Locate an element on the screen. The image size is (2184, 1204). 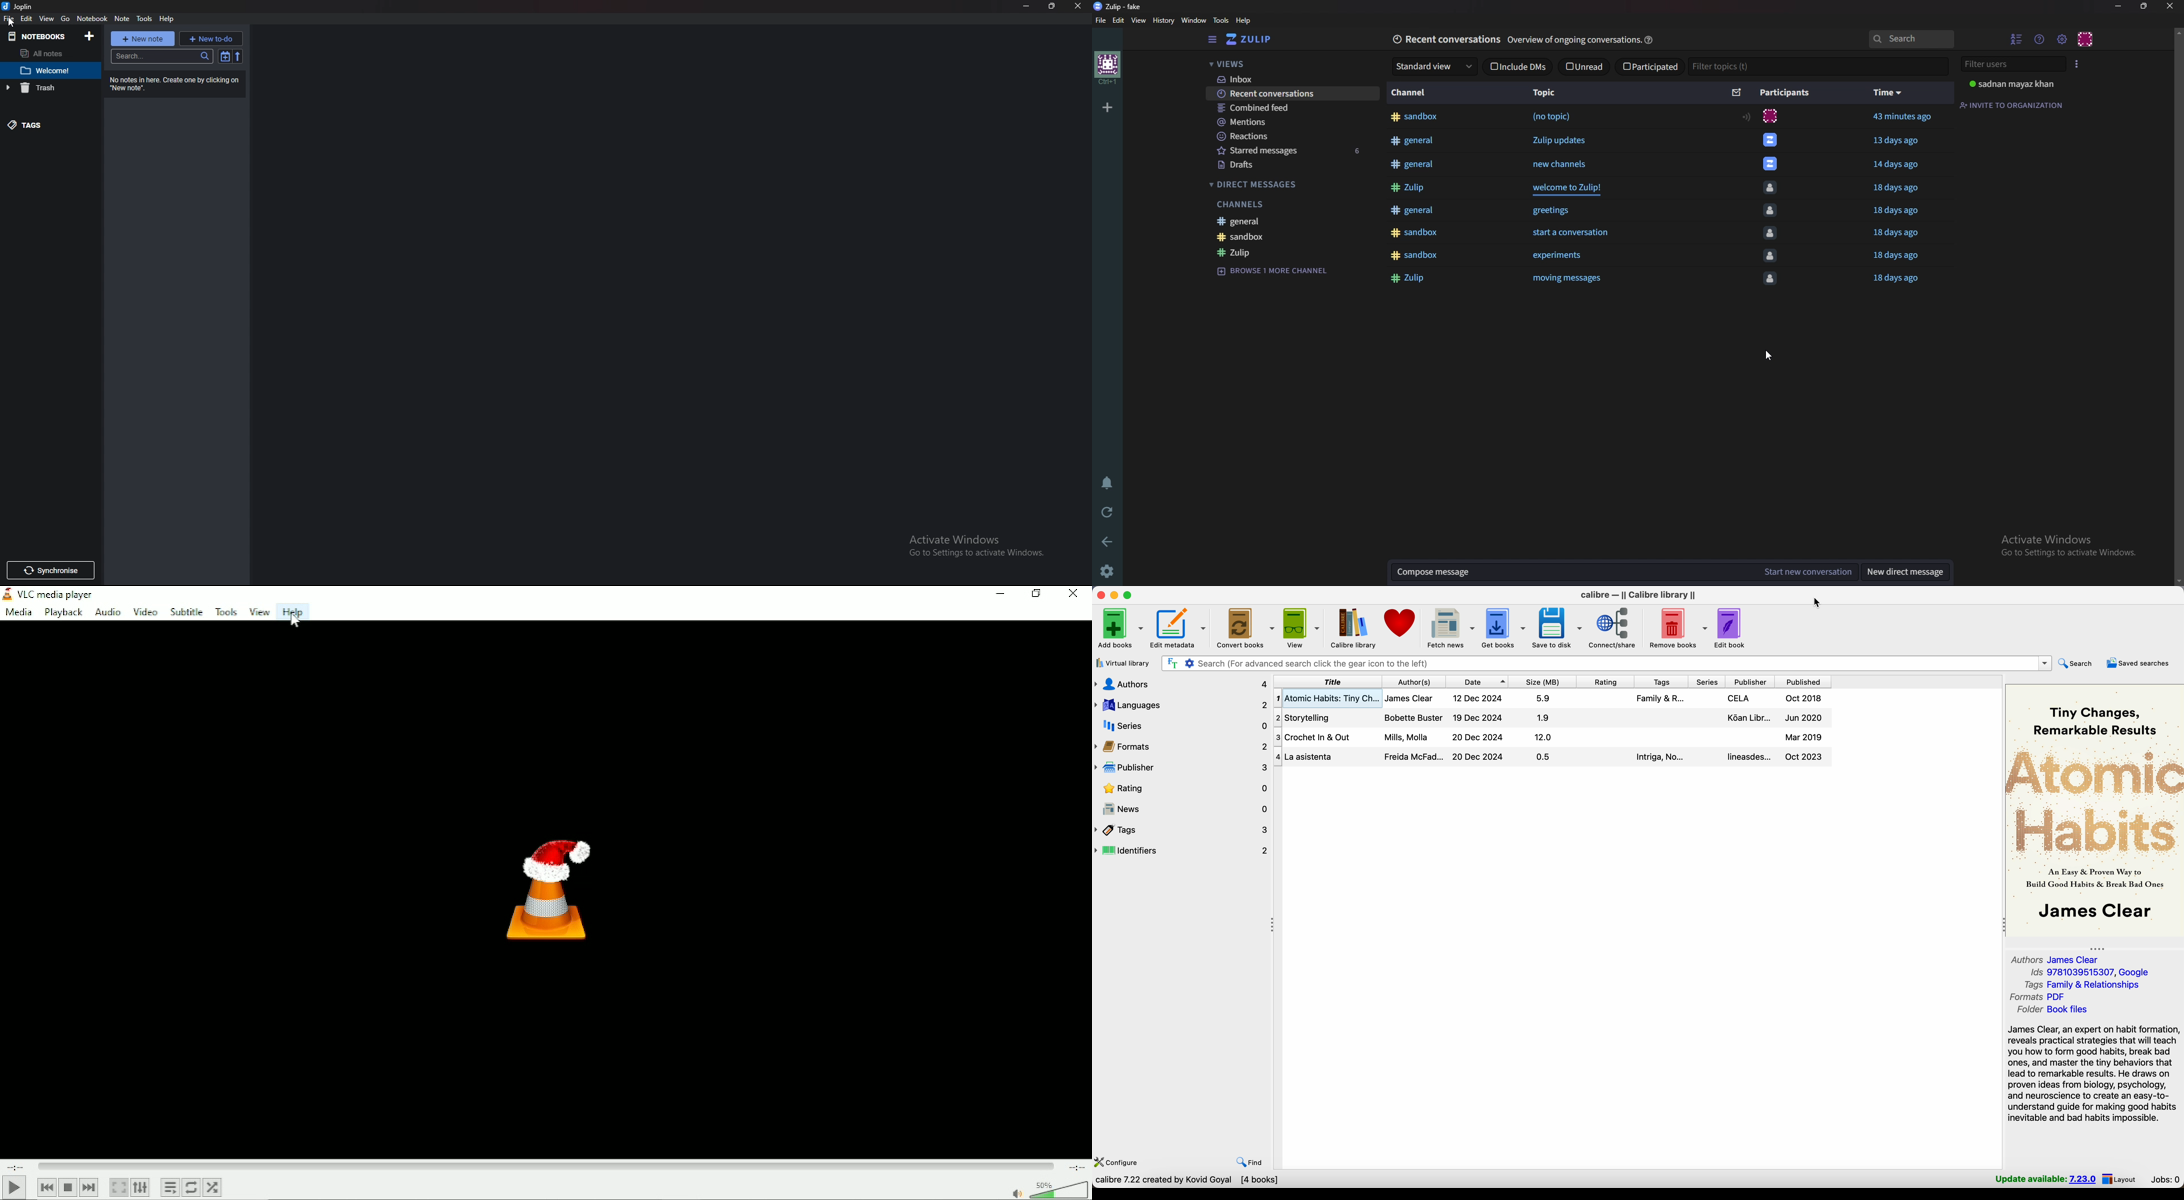
view is located at coordinates (1141, 20).